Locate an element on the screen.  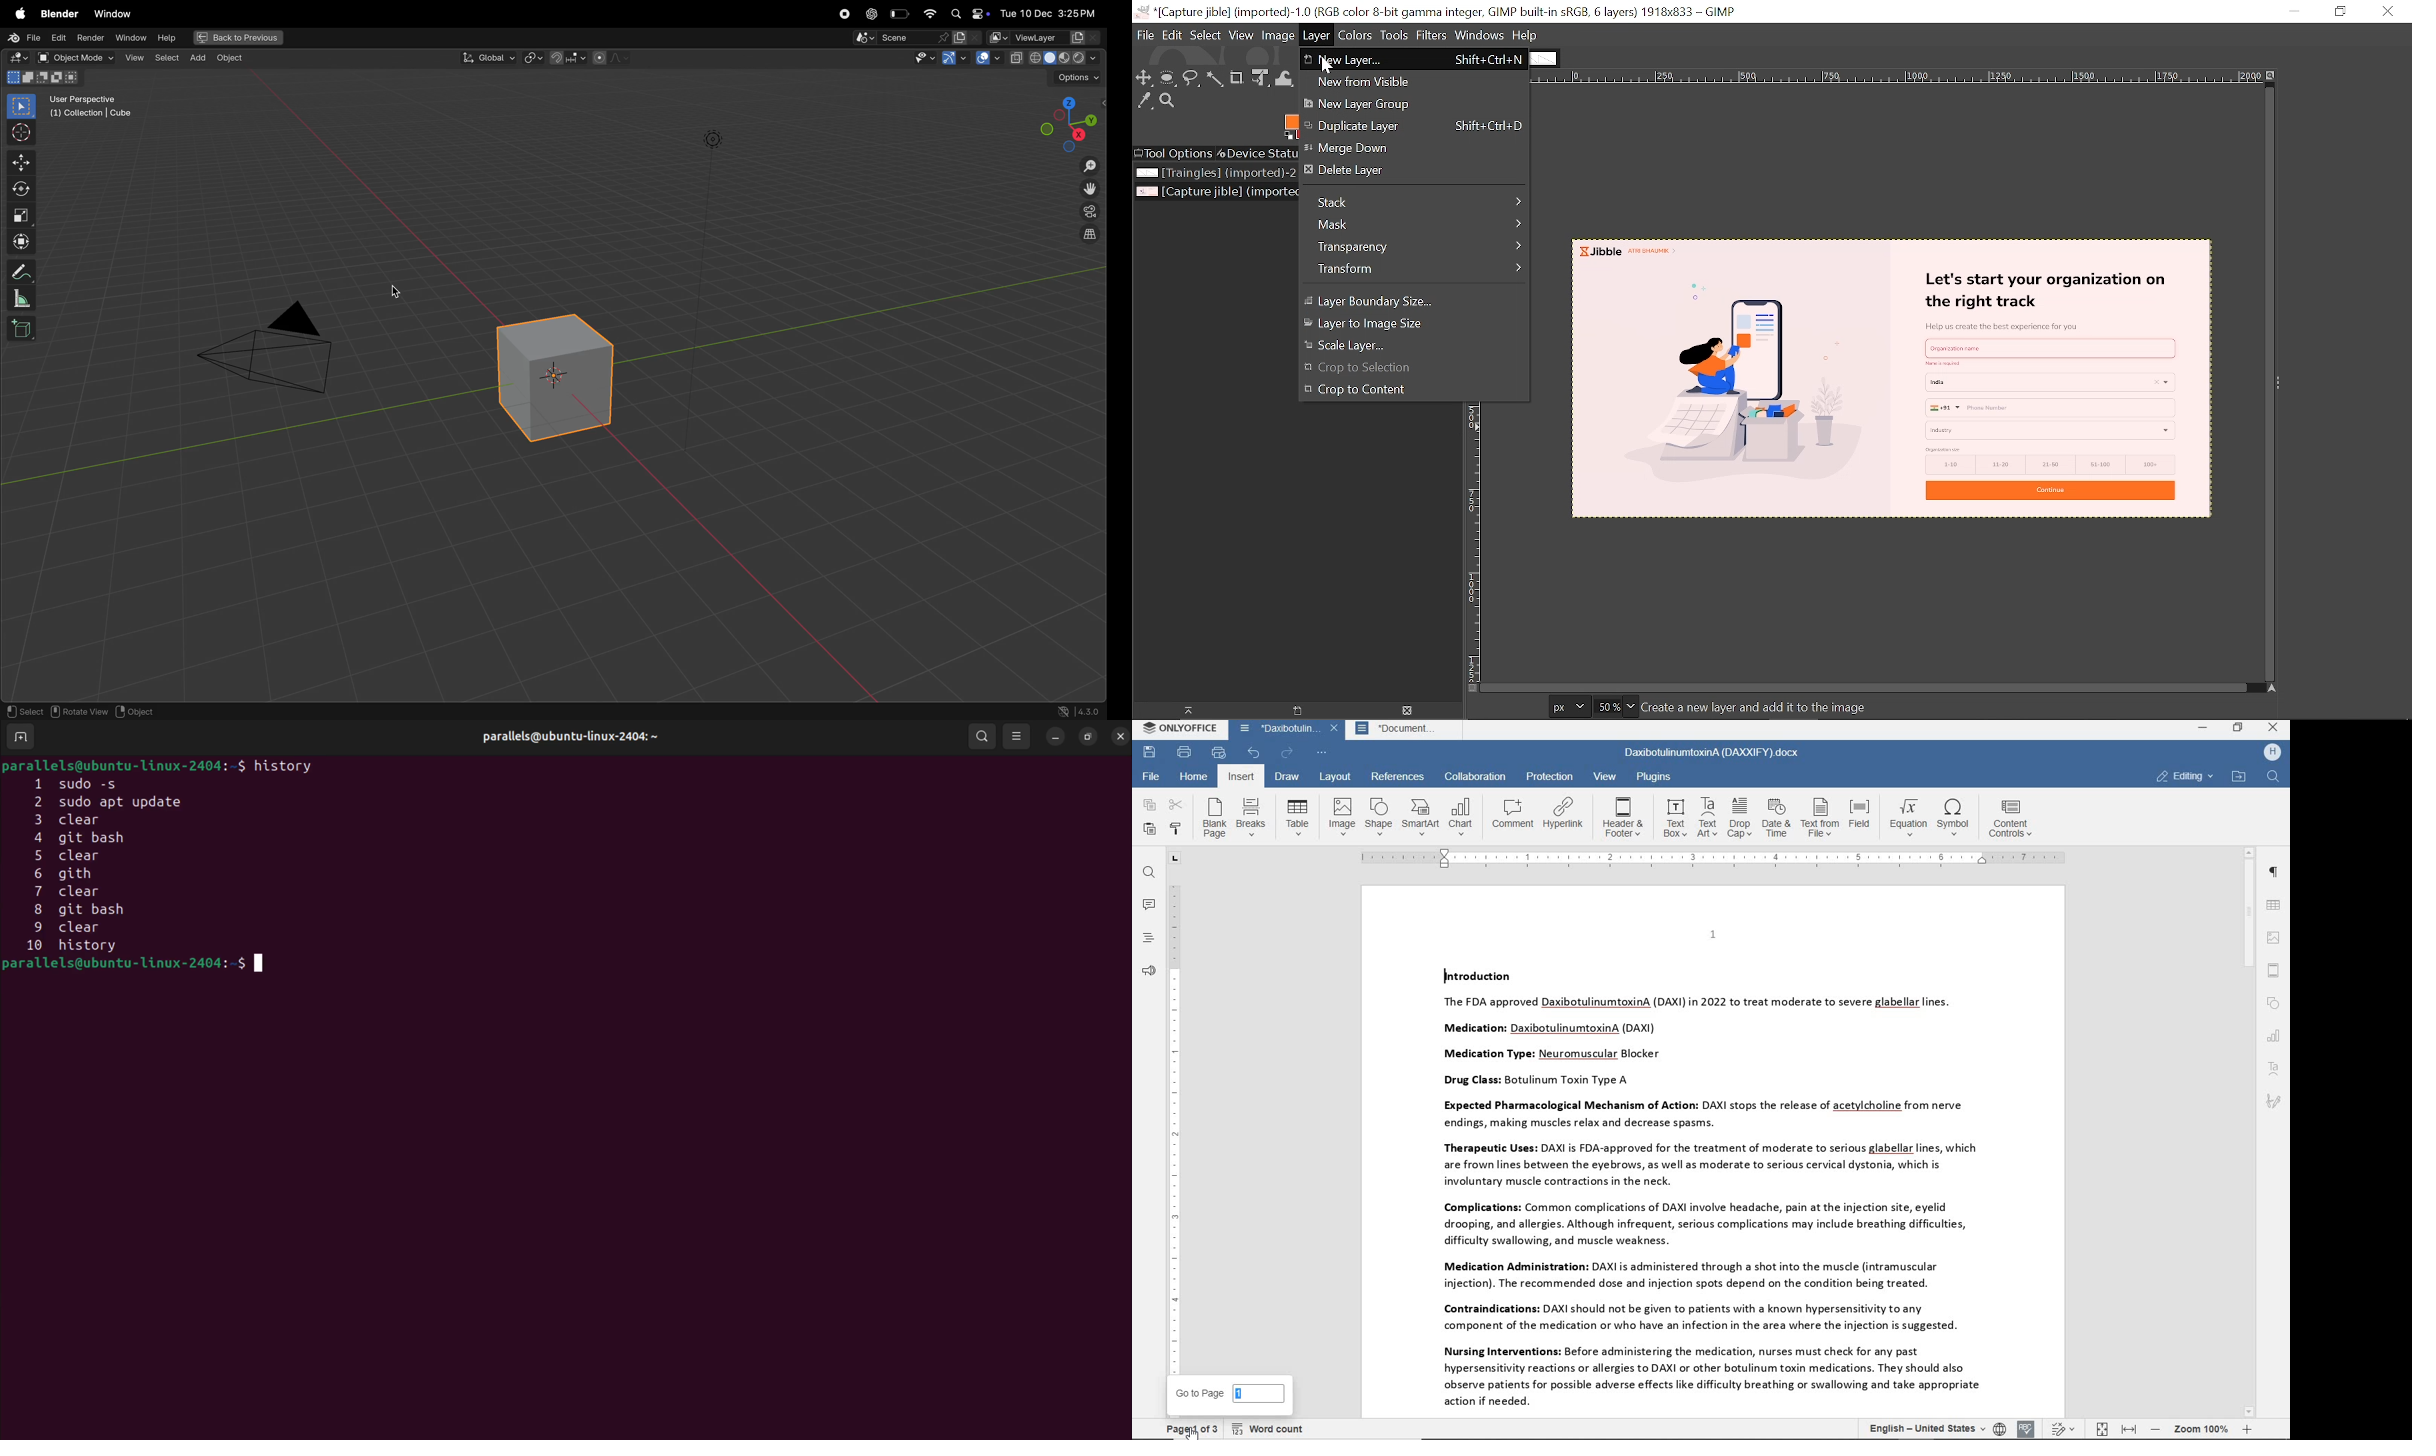
breaks is located at coordinates (1251, 816).